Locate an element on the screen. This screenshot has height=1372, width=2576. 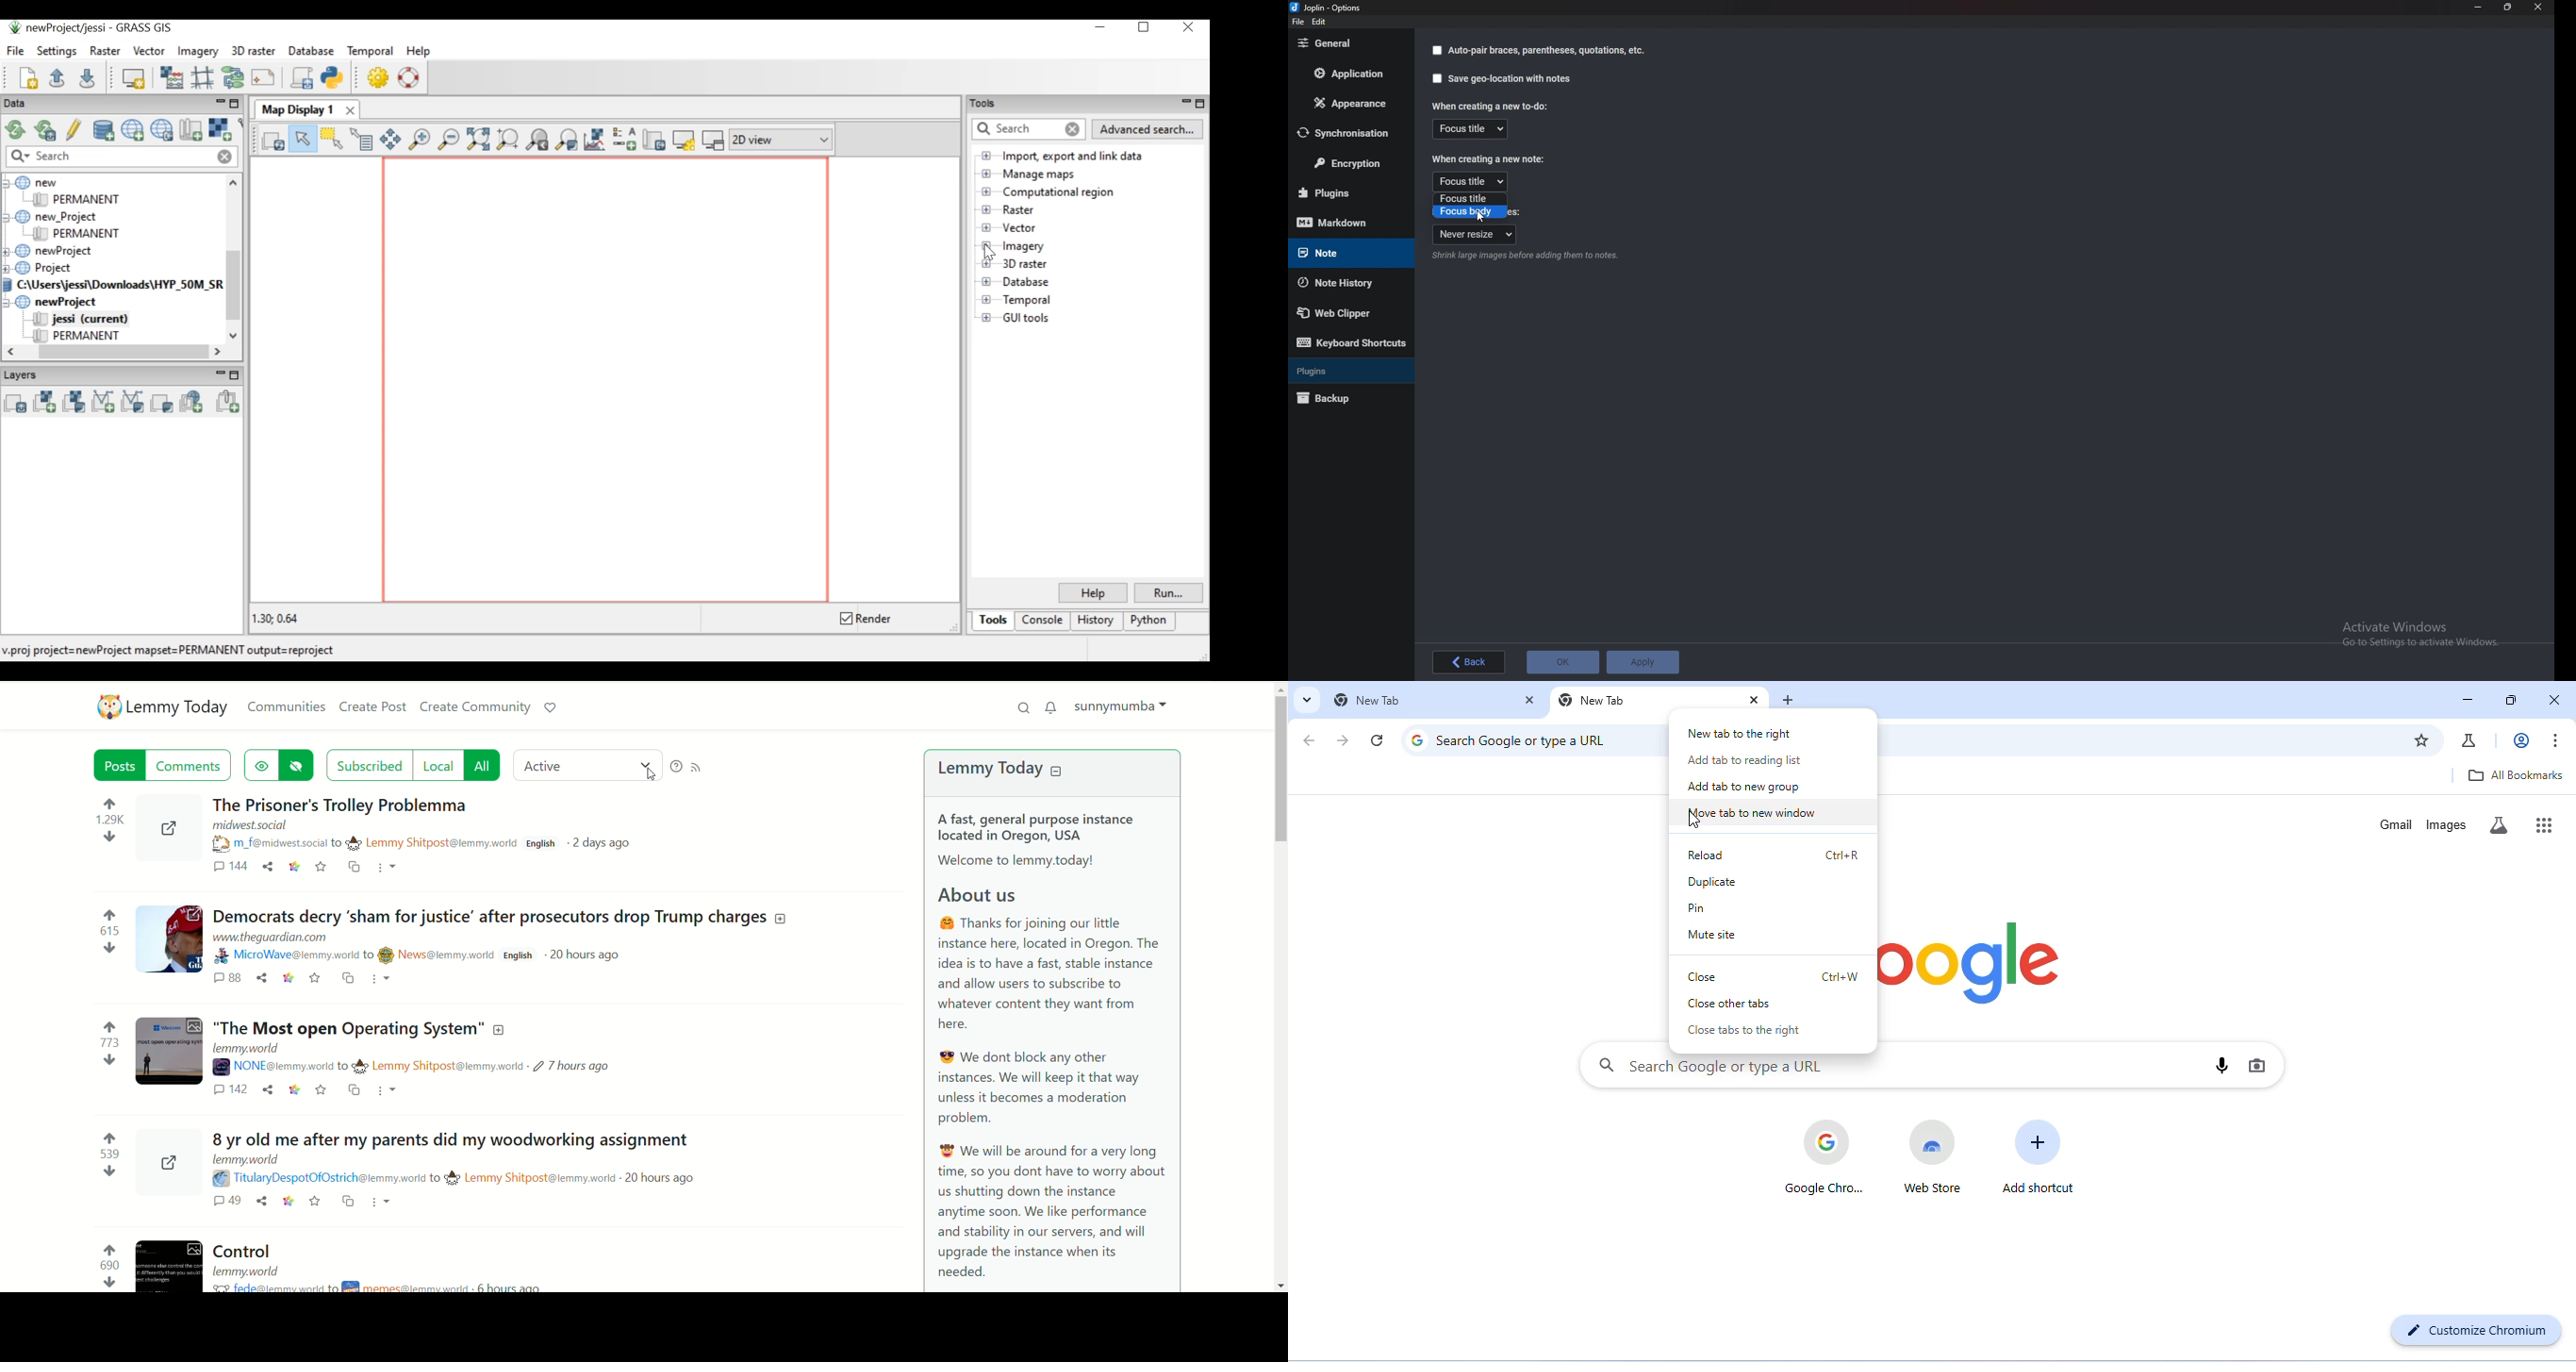
joplin is located at coordinates (1328, 9).